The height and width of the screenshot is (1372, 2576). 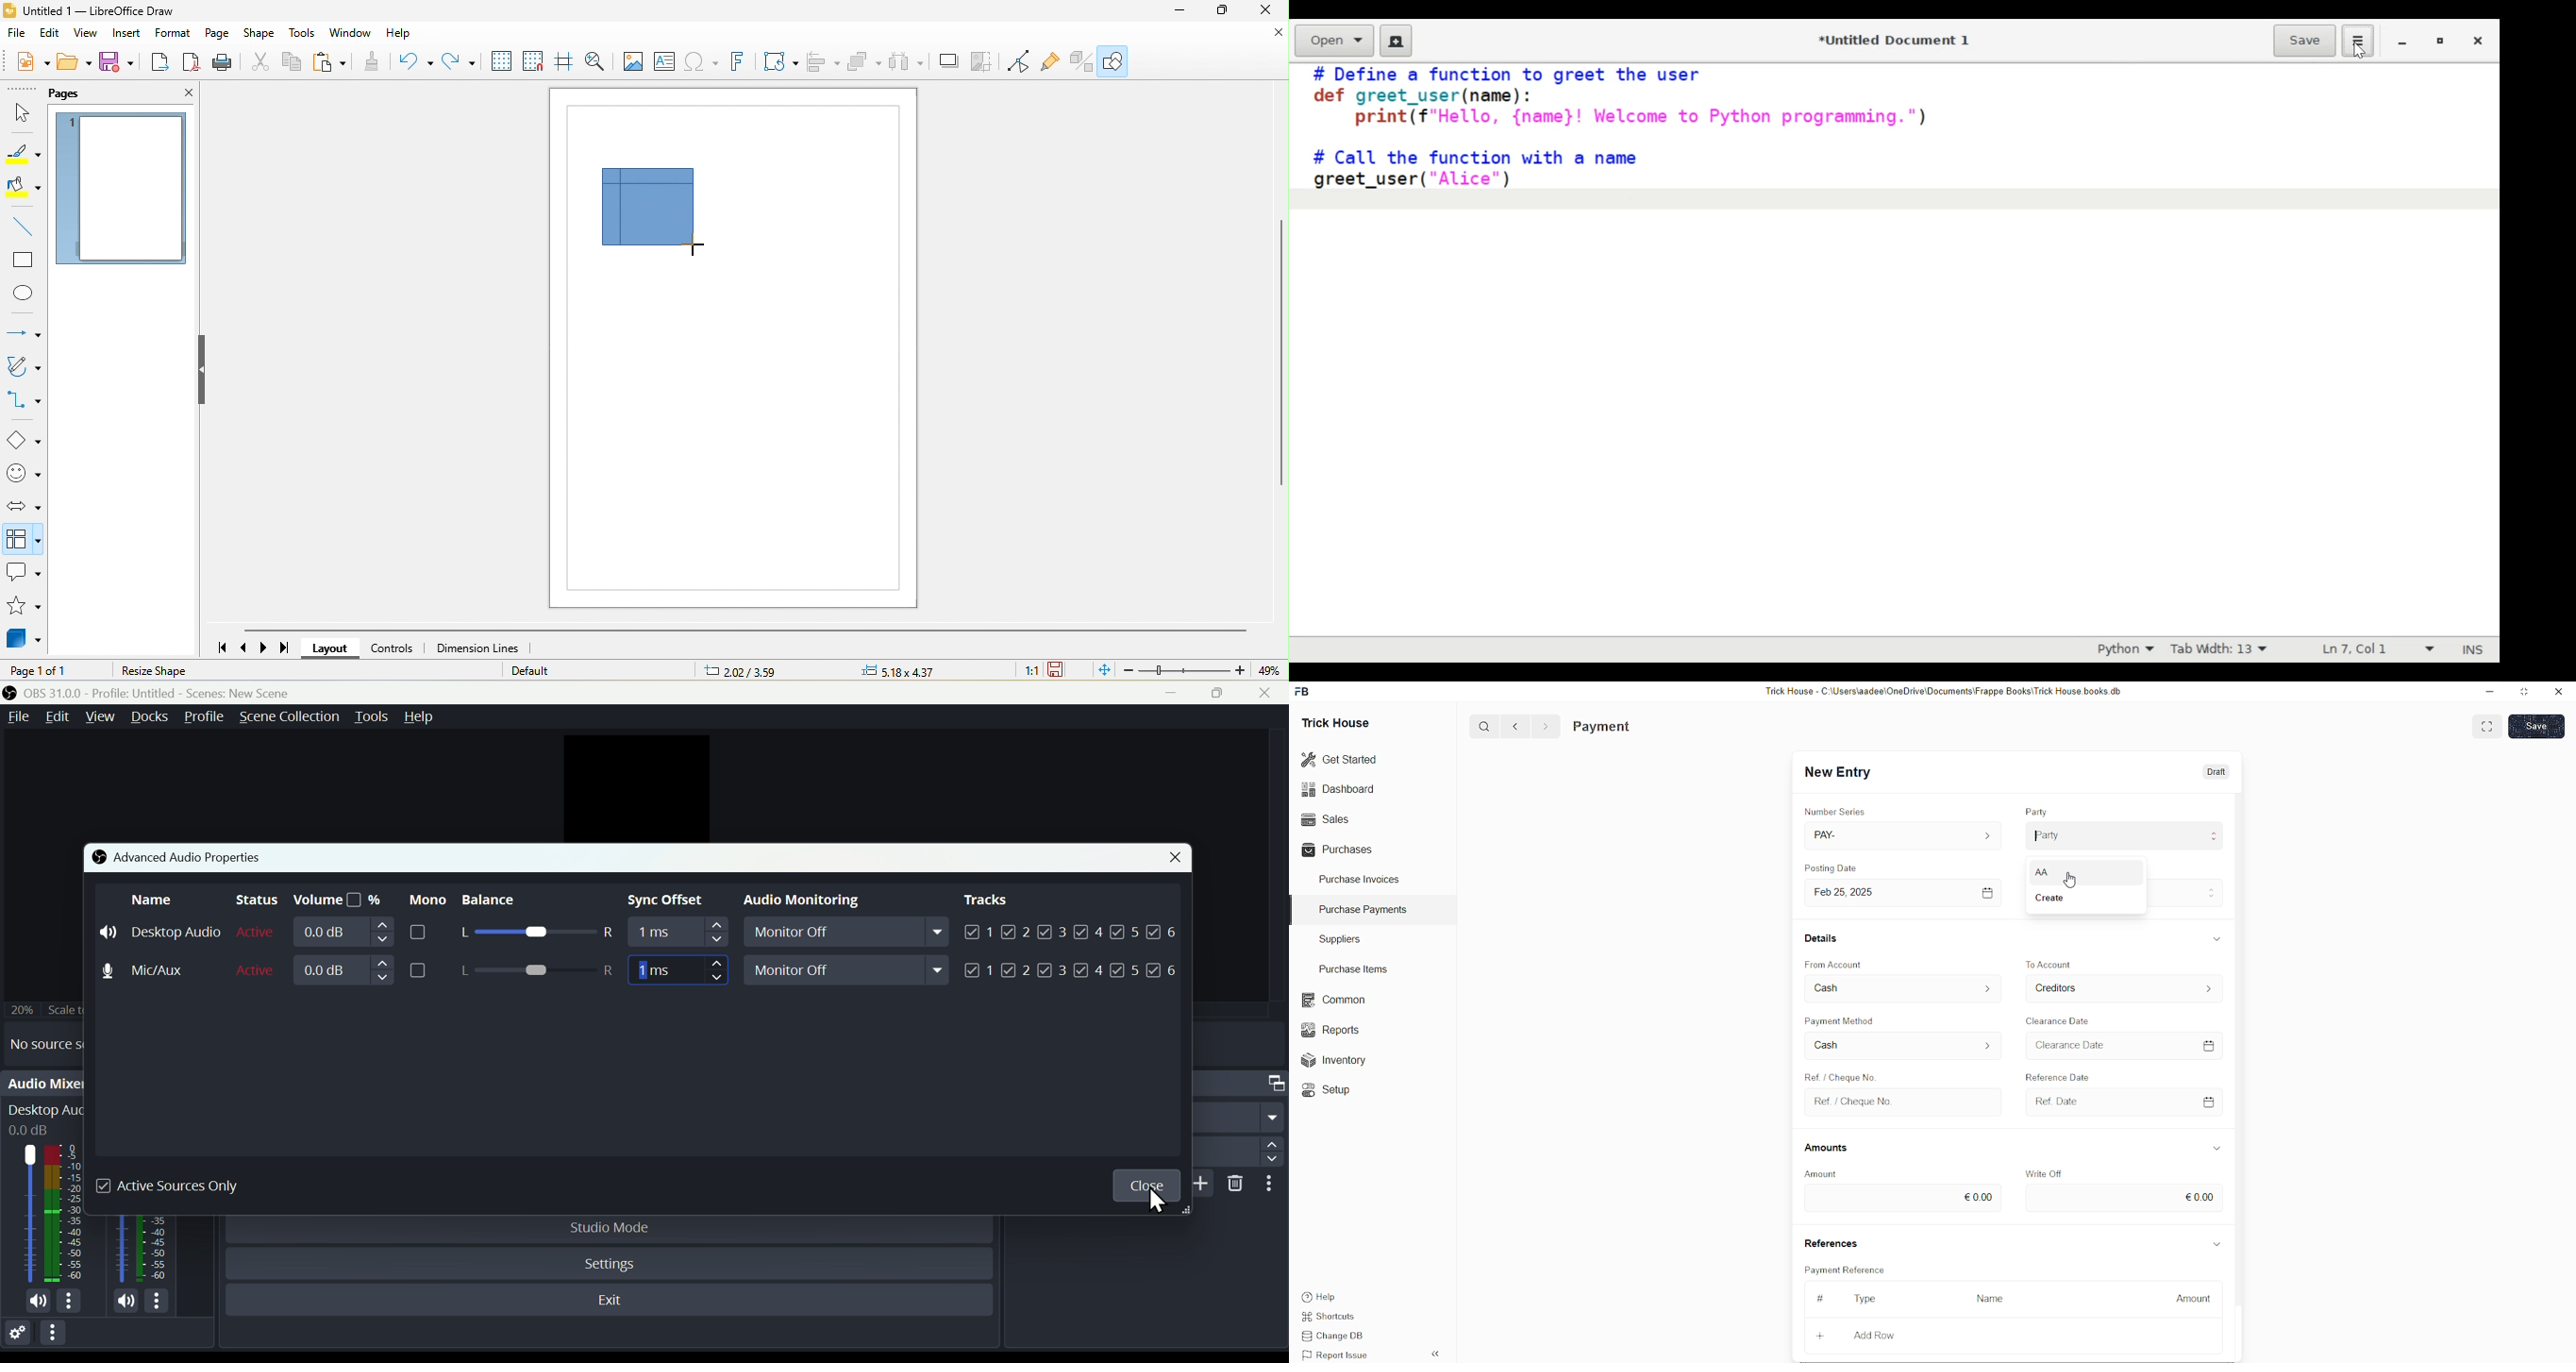 What do you see at coordinates (1177, 692) in the screenshot?
I see `minimise` at bounding box center [1177, 692].